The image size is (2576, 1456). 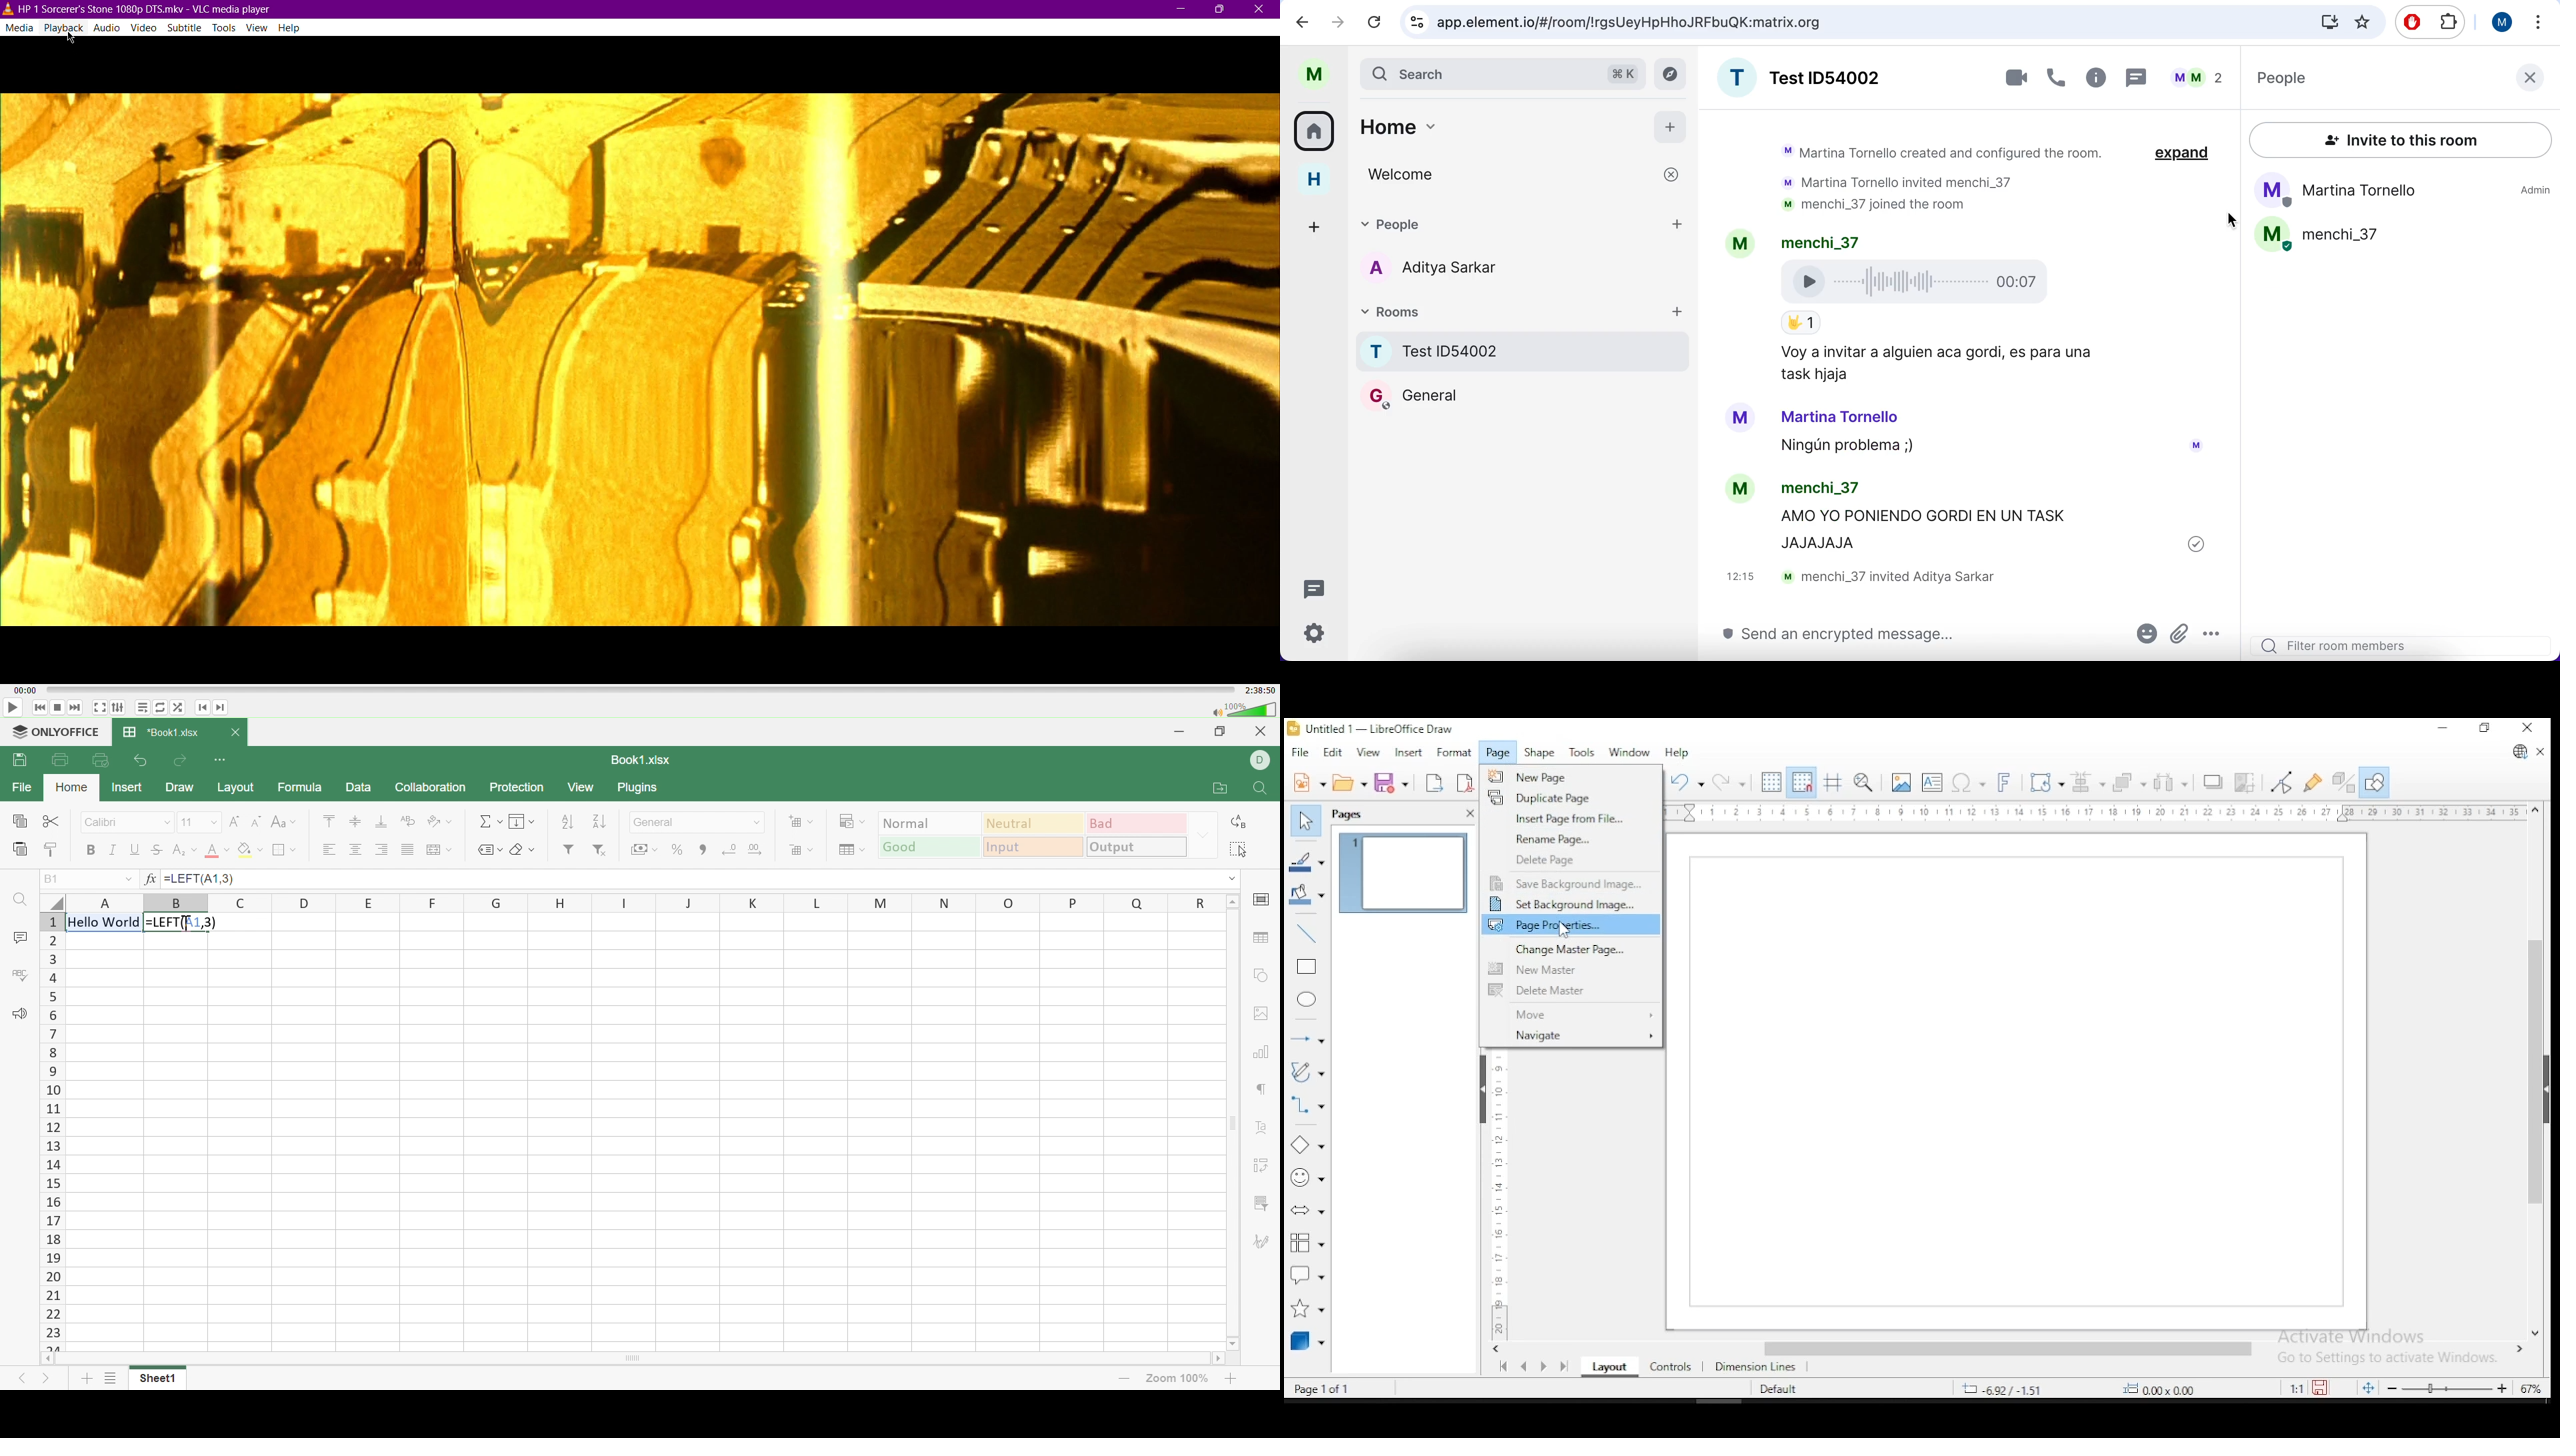 What do you see at coordinates (1307, 1036) in the screenshot?
I see `lines and arrows` at bounding box center [1307, 1036].